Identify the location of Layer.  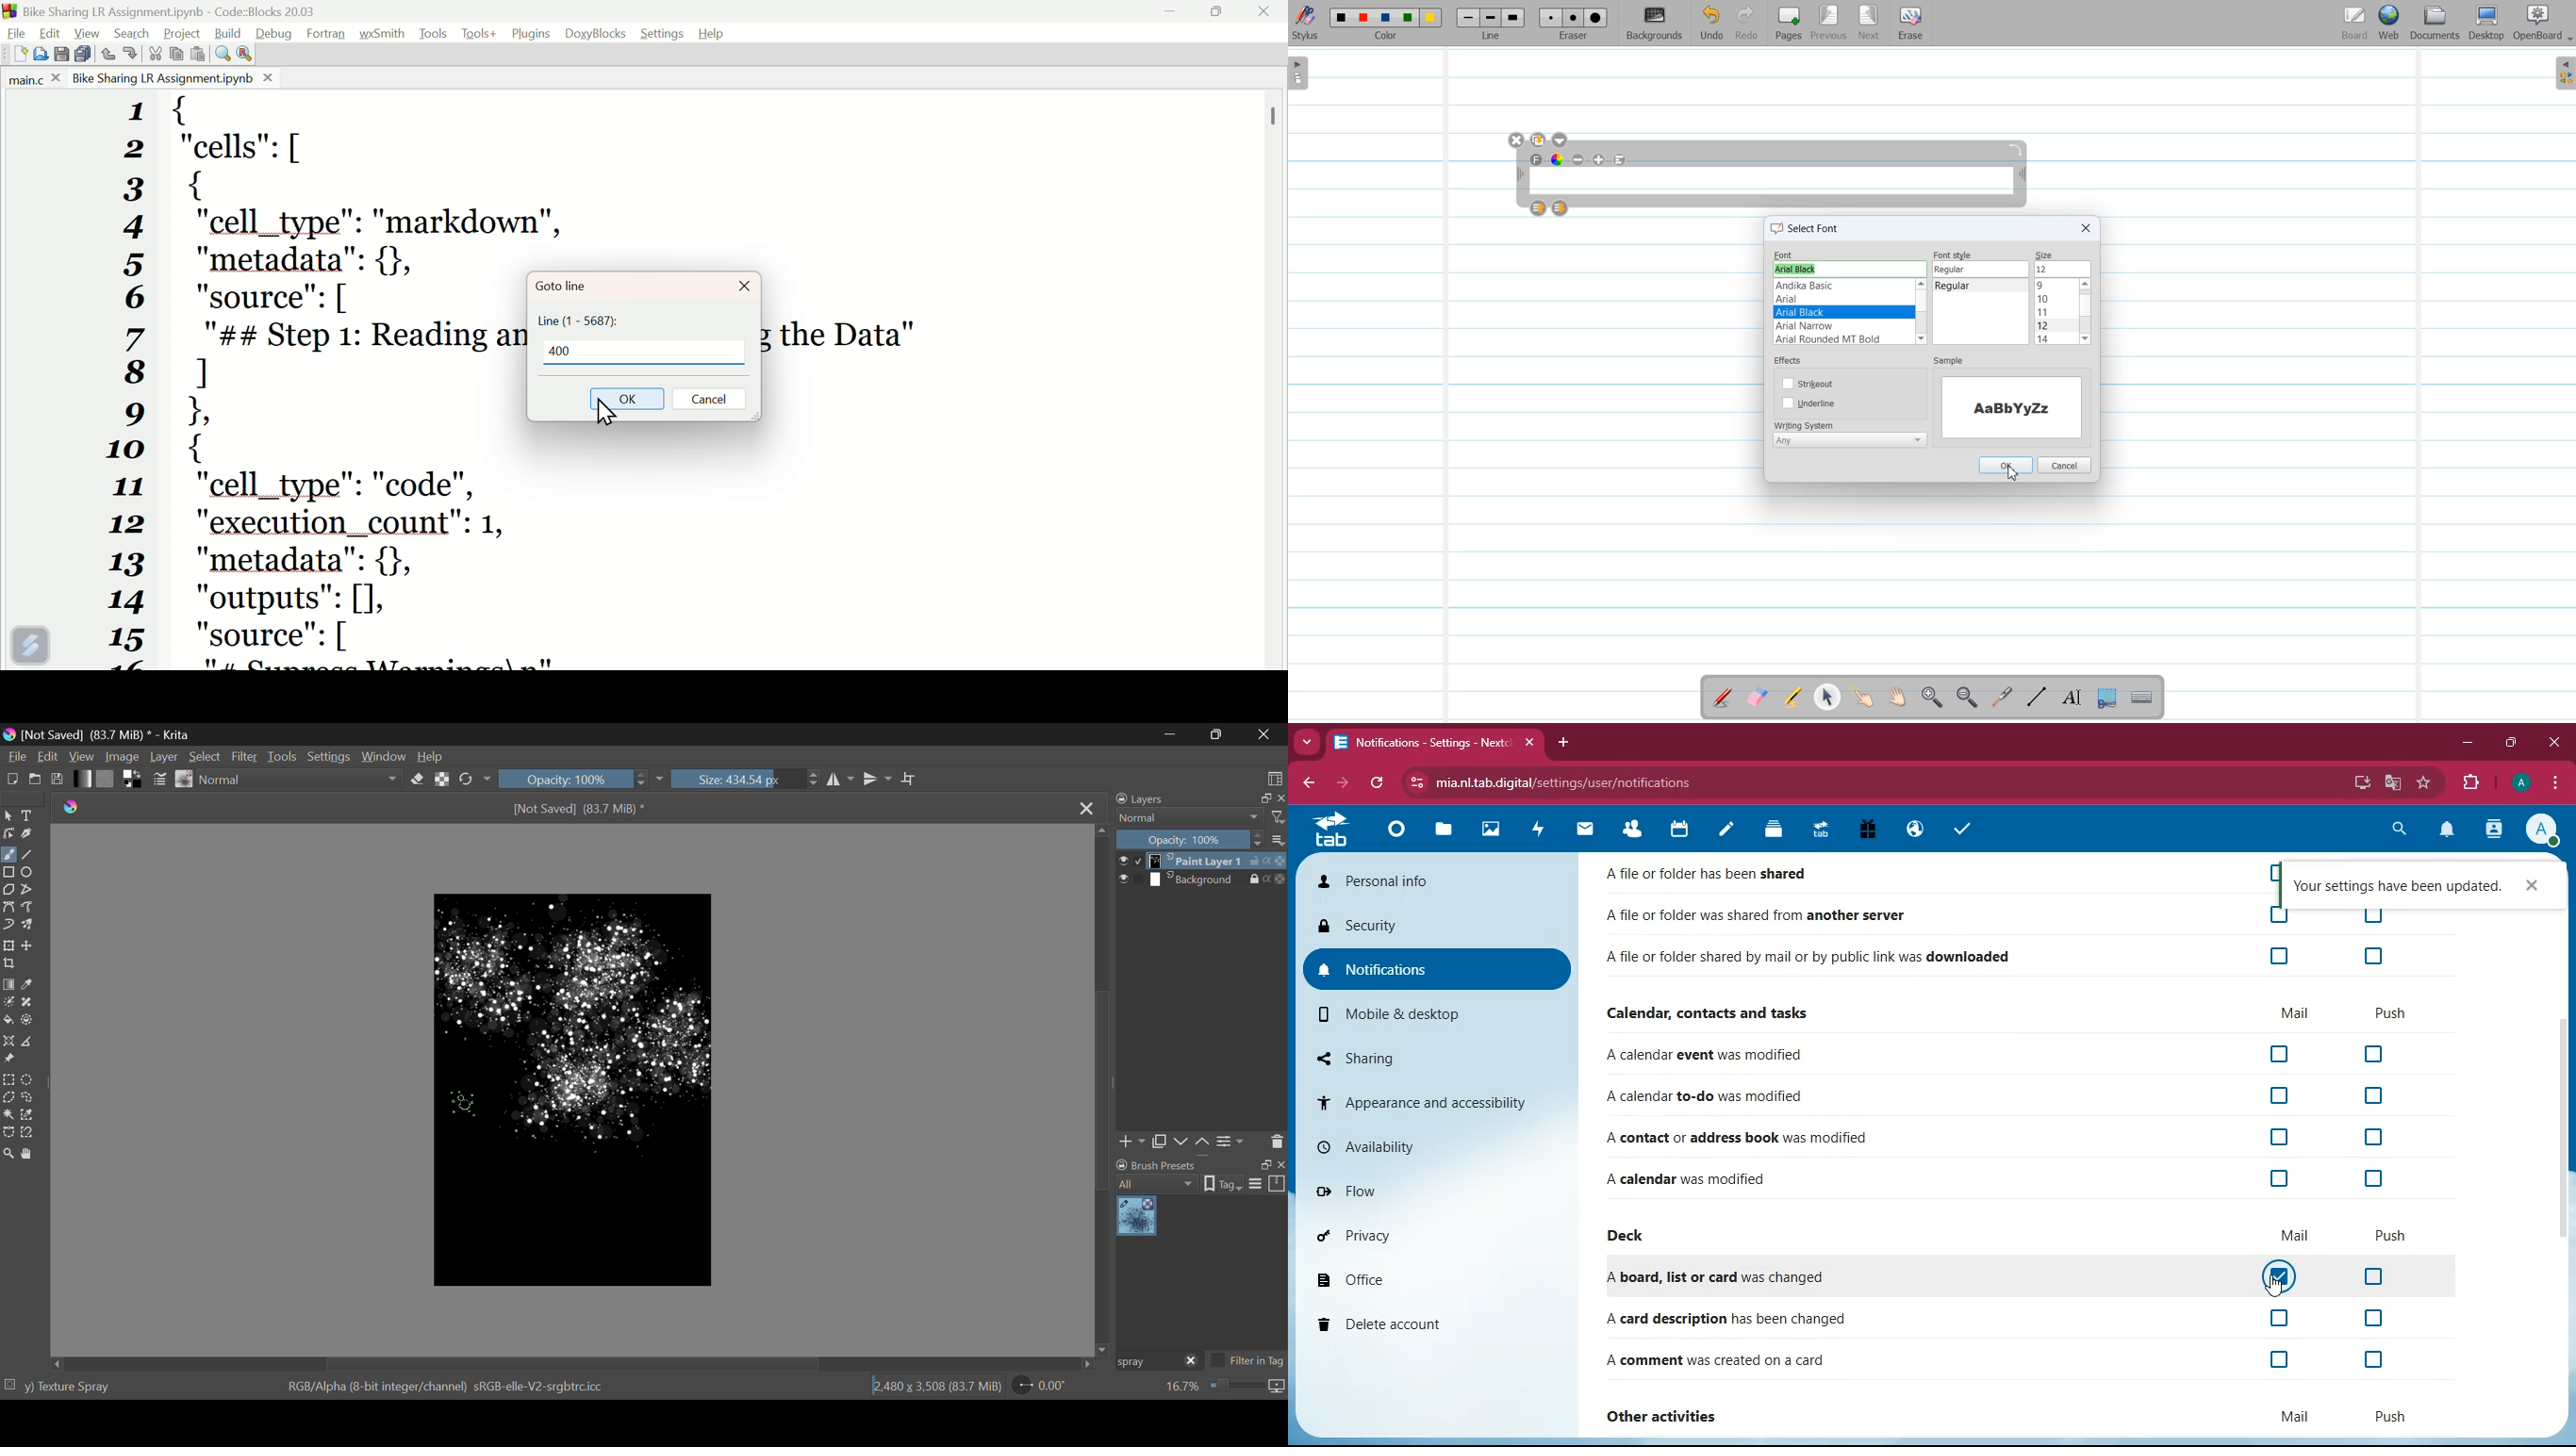
(165, 756).